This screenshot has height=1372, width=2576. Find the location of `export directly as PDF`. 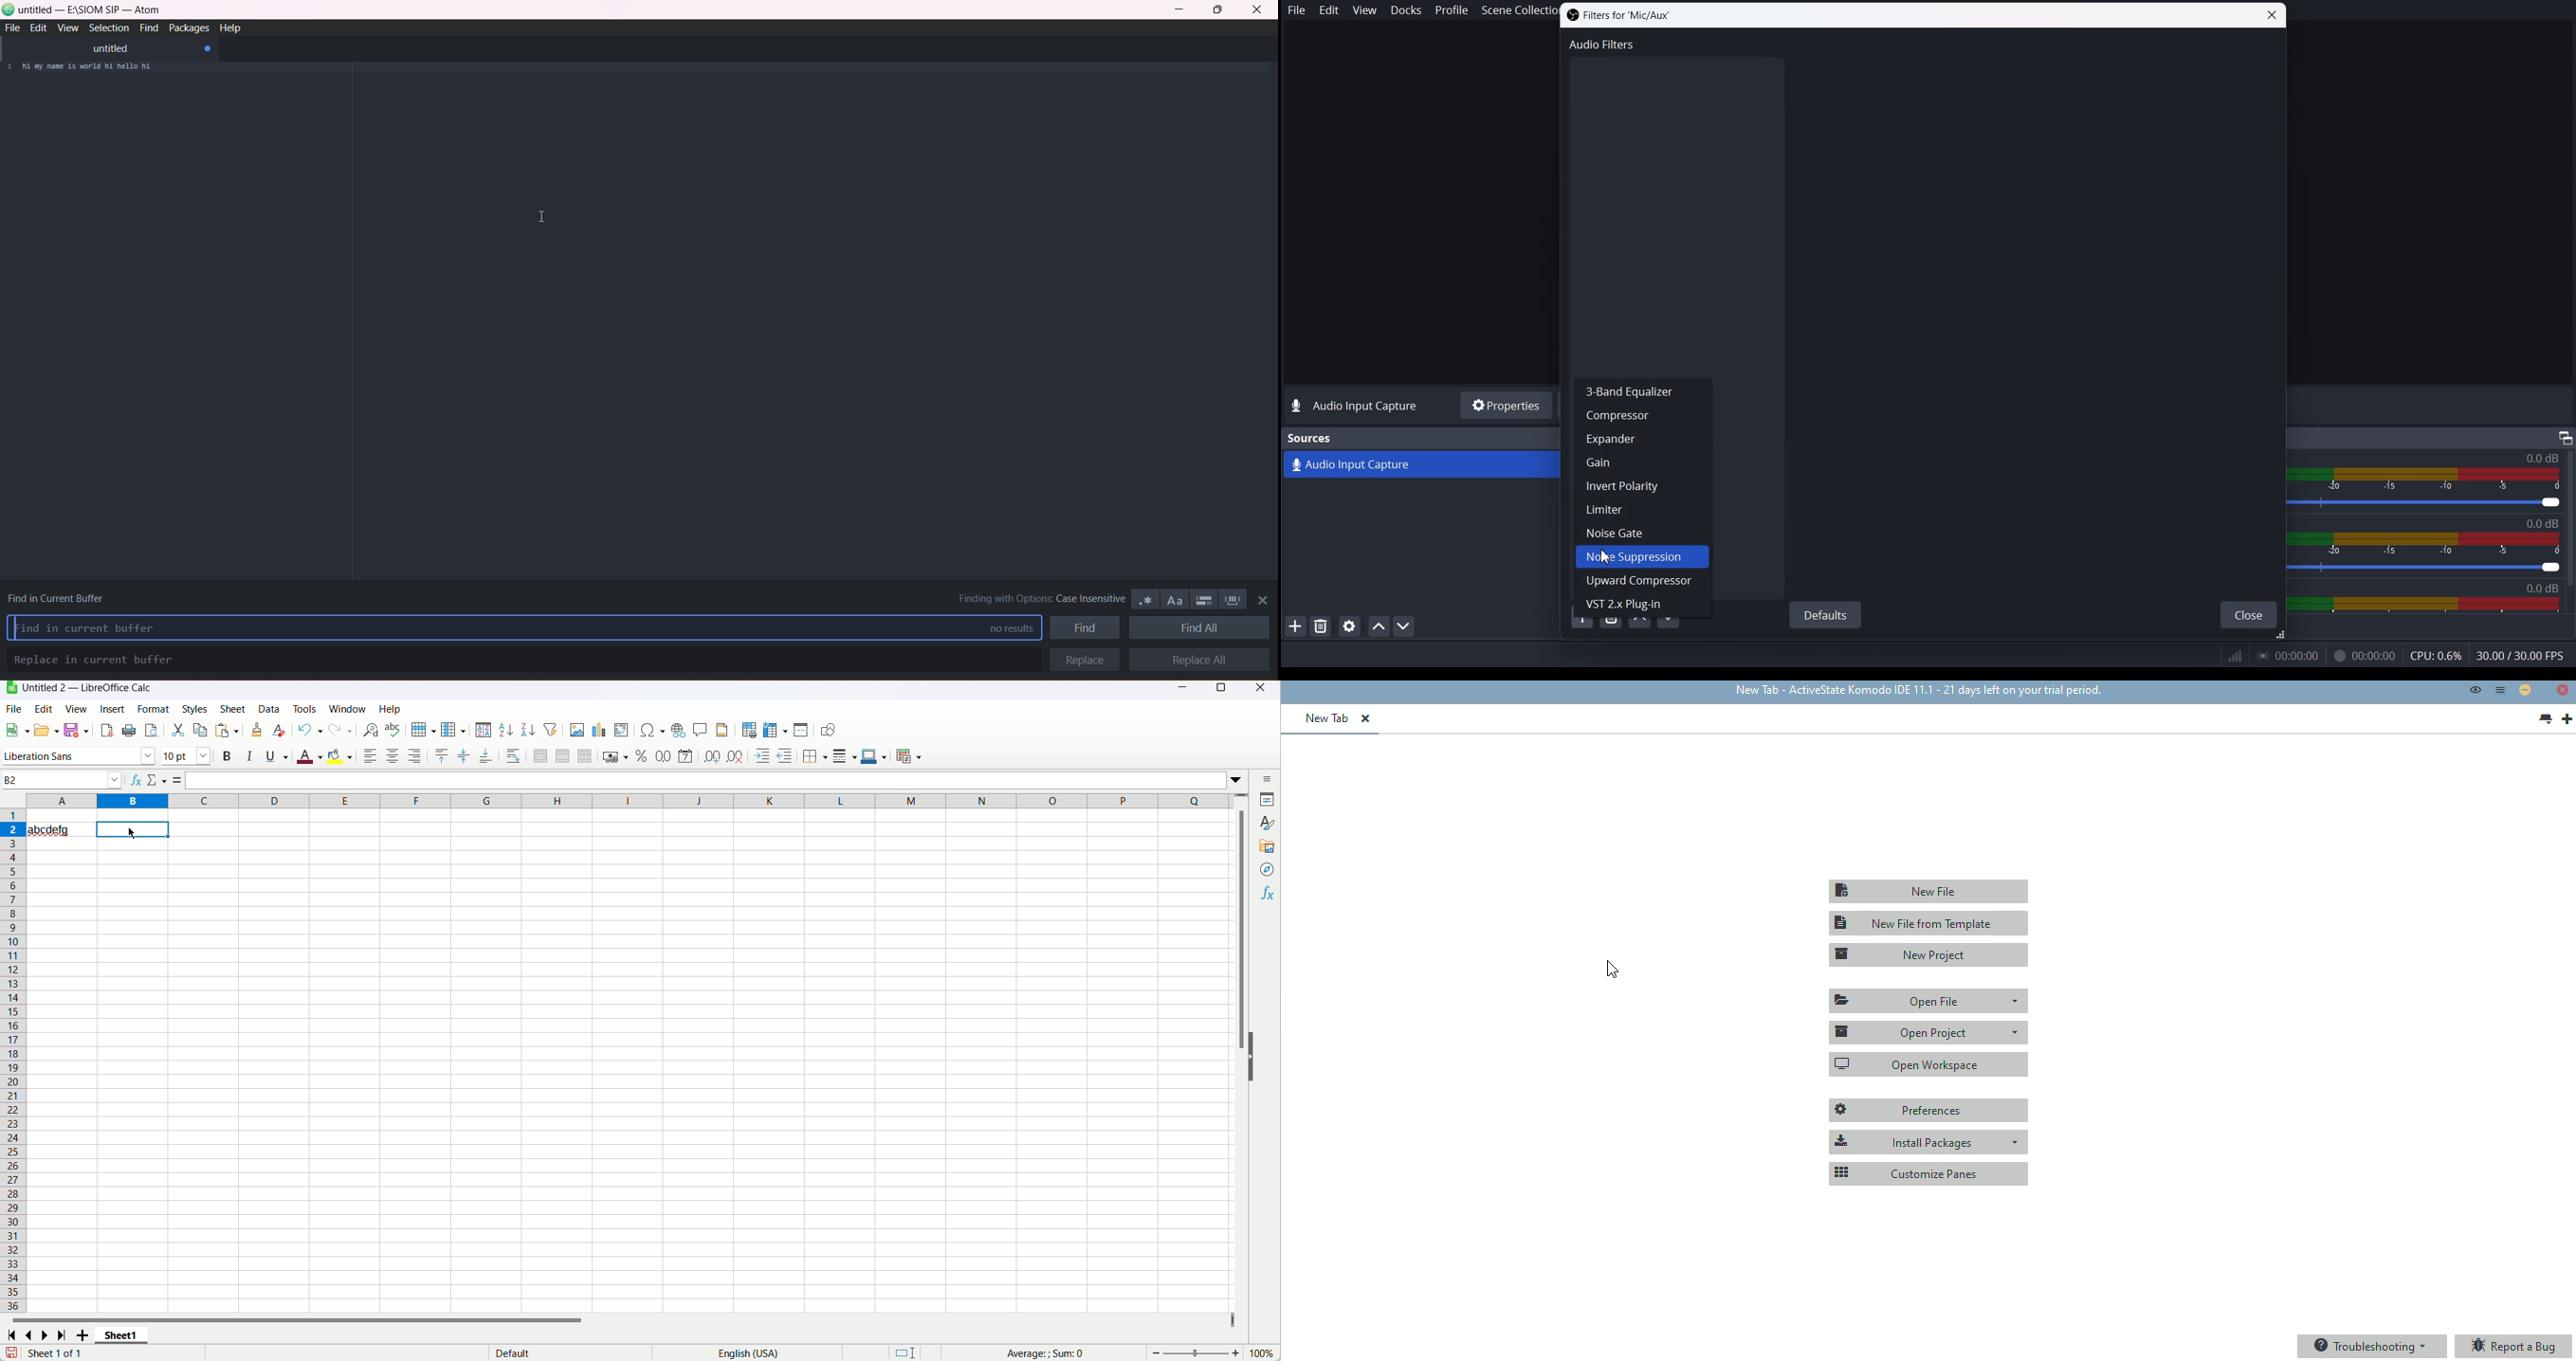

export directly as PDF is located at coordinates (106, 731).